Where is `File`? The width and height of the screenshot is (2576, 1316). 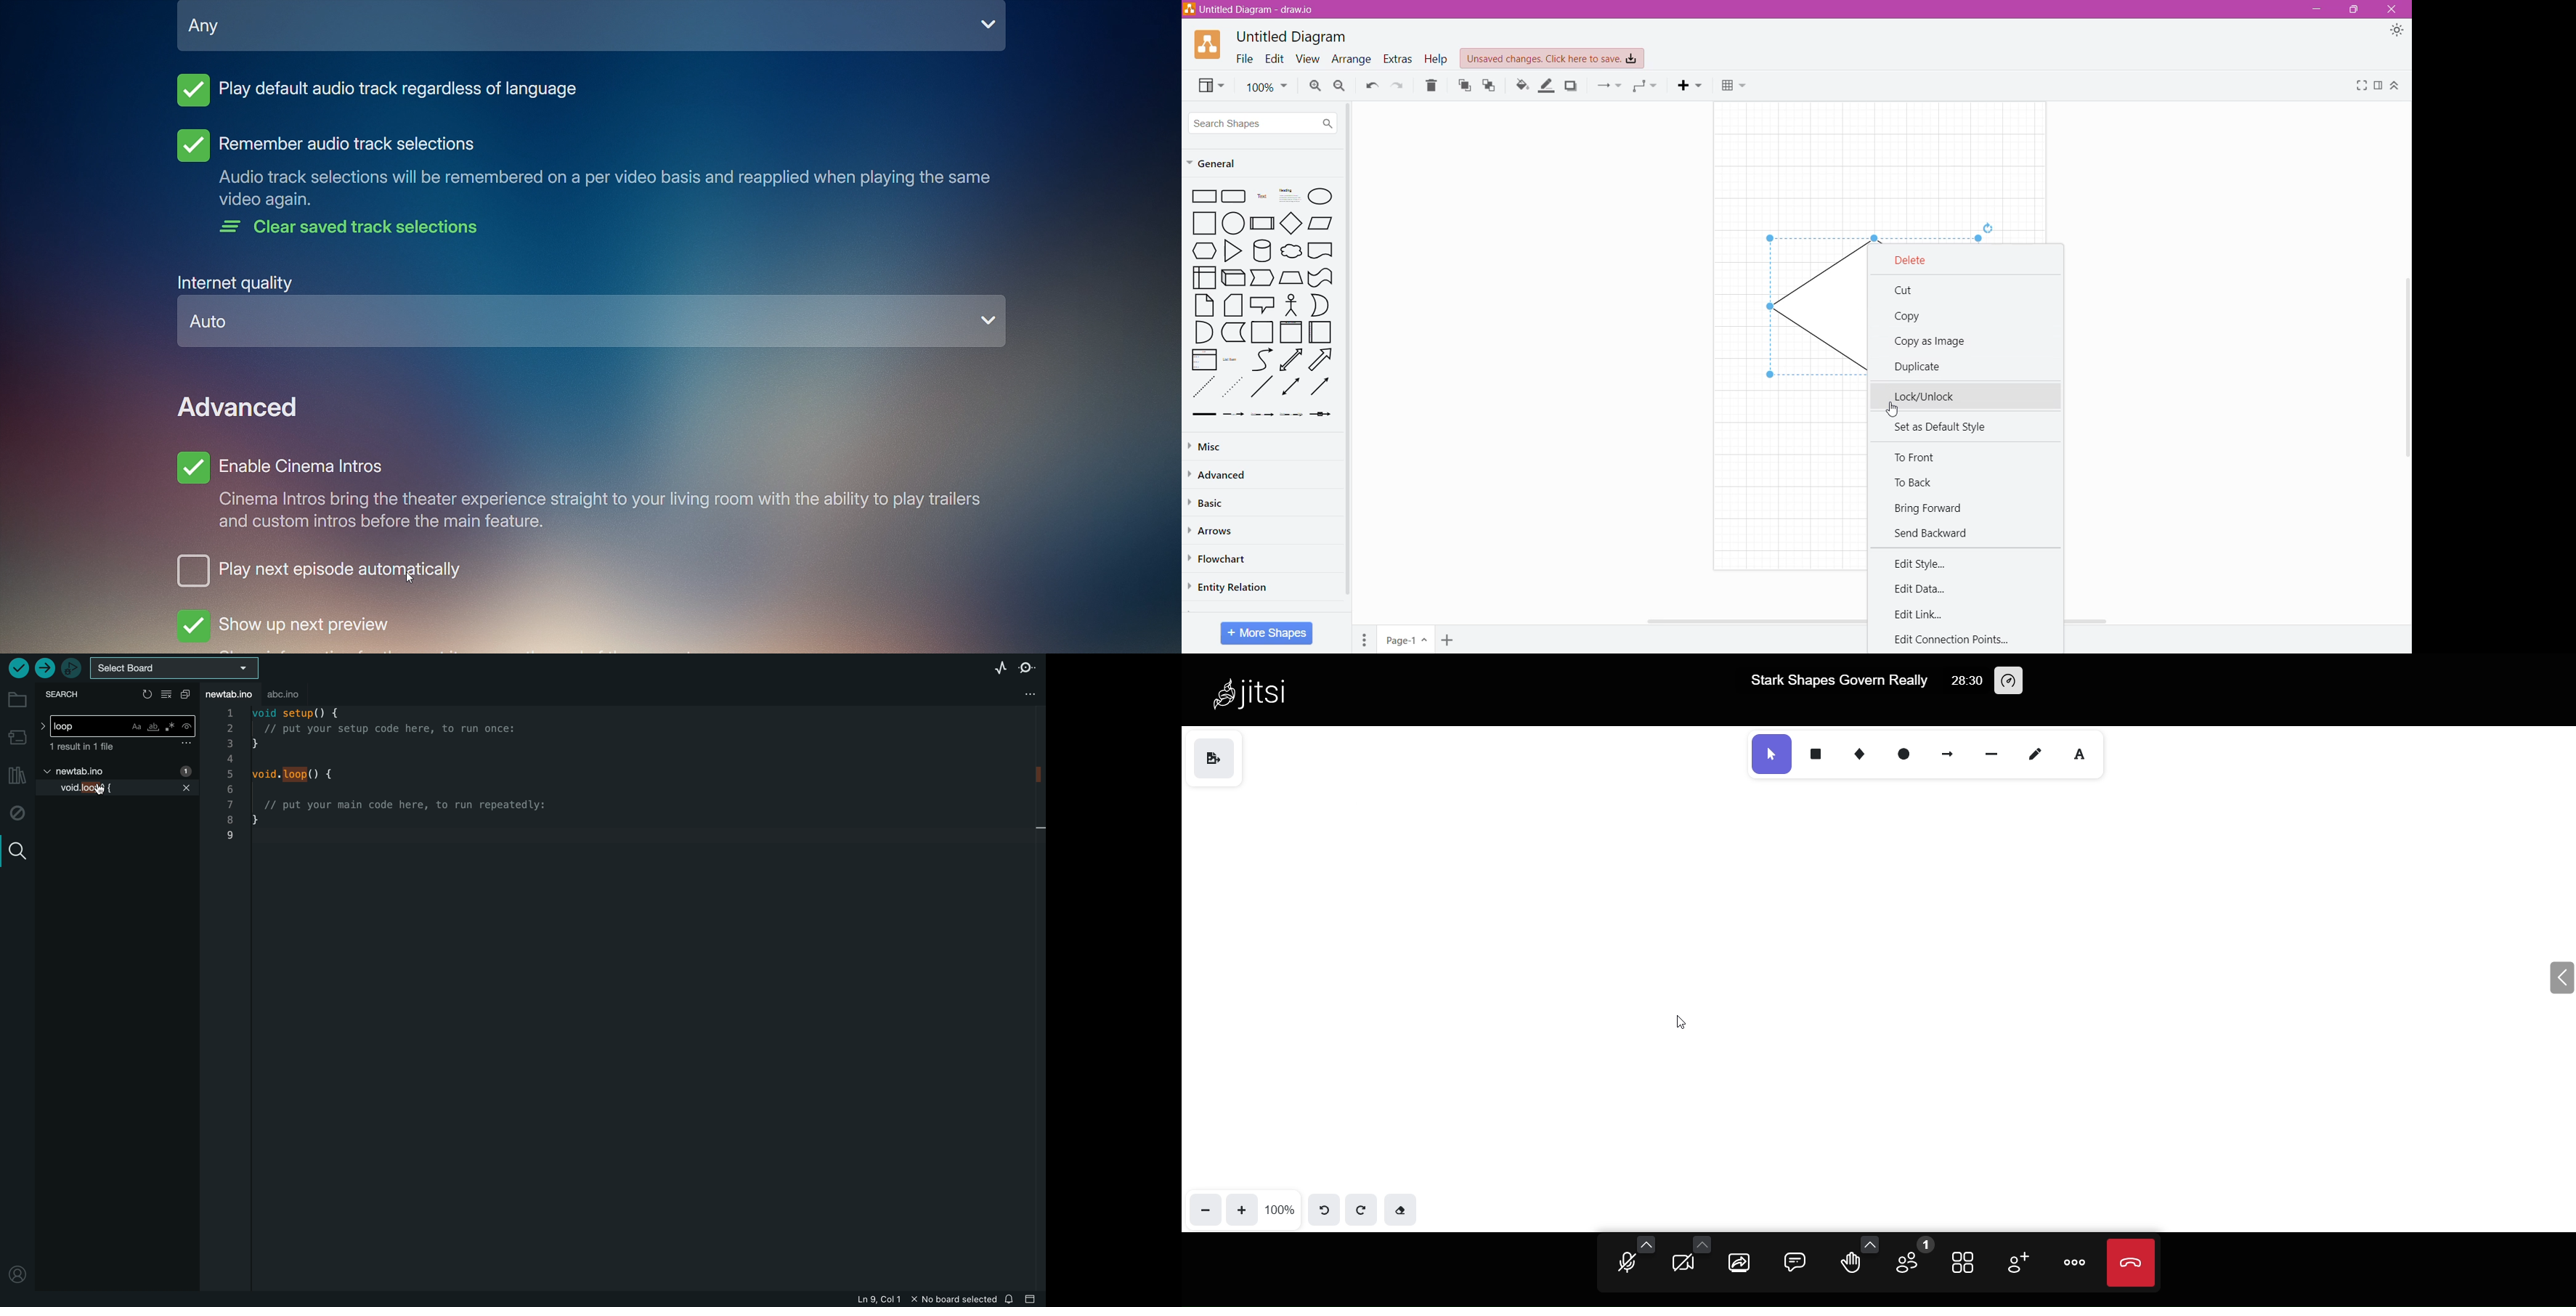 File is located at coordinates (1244, 59).